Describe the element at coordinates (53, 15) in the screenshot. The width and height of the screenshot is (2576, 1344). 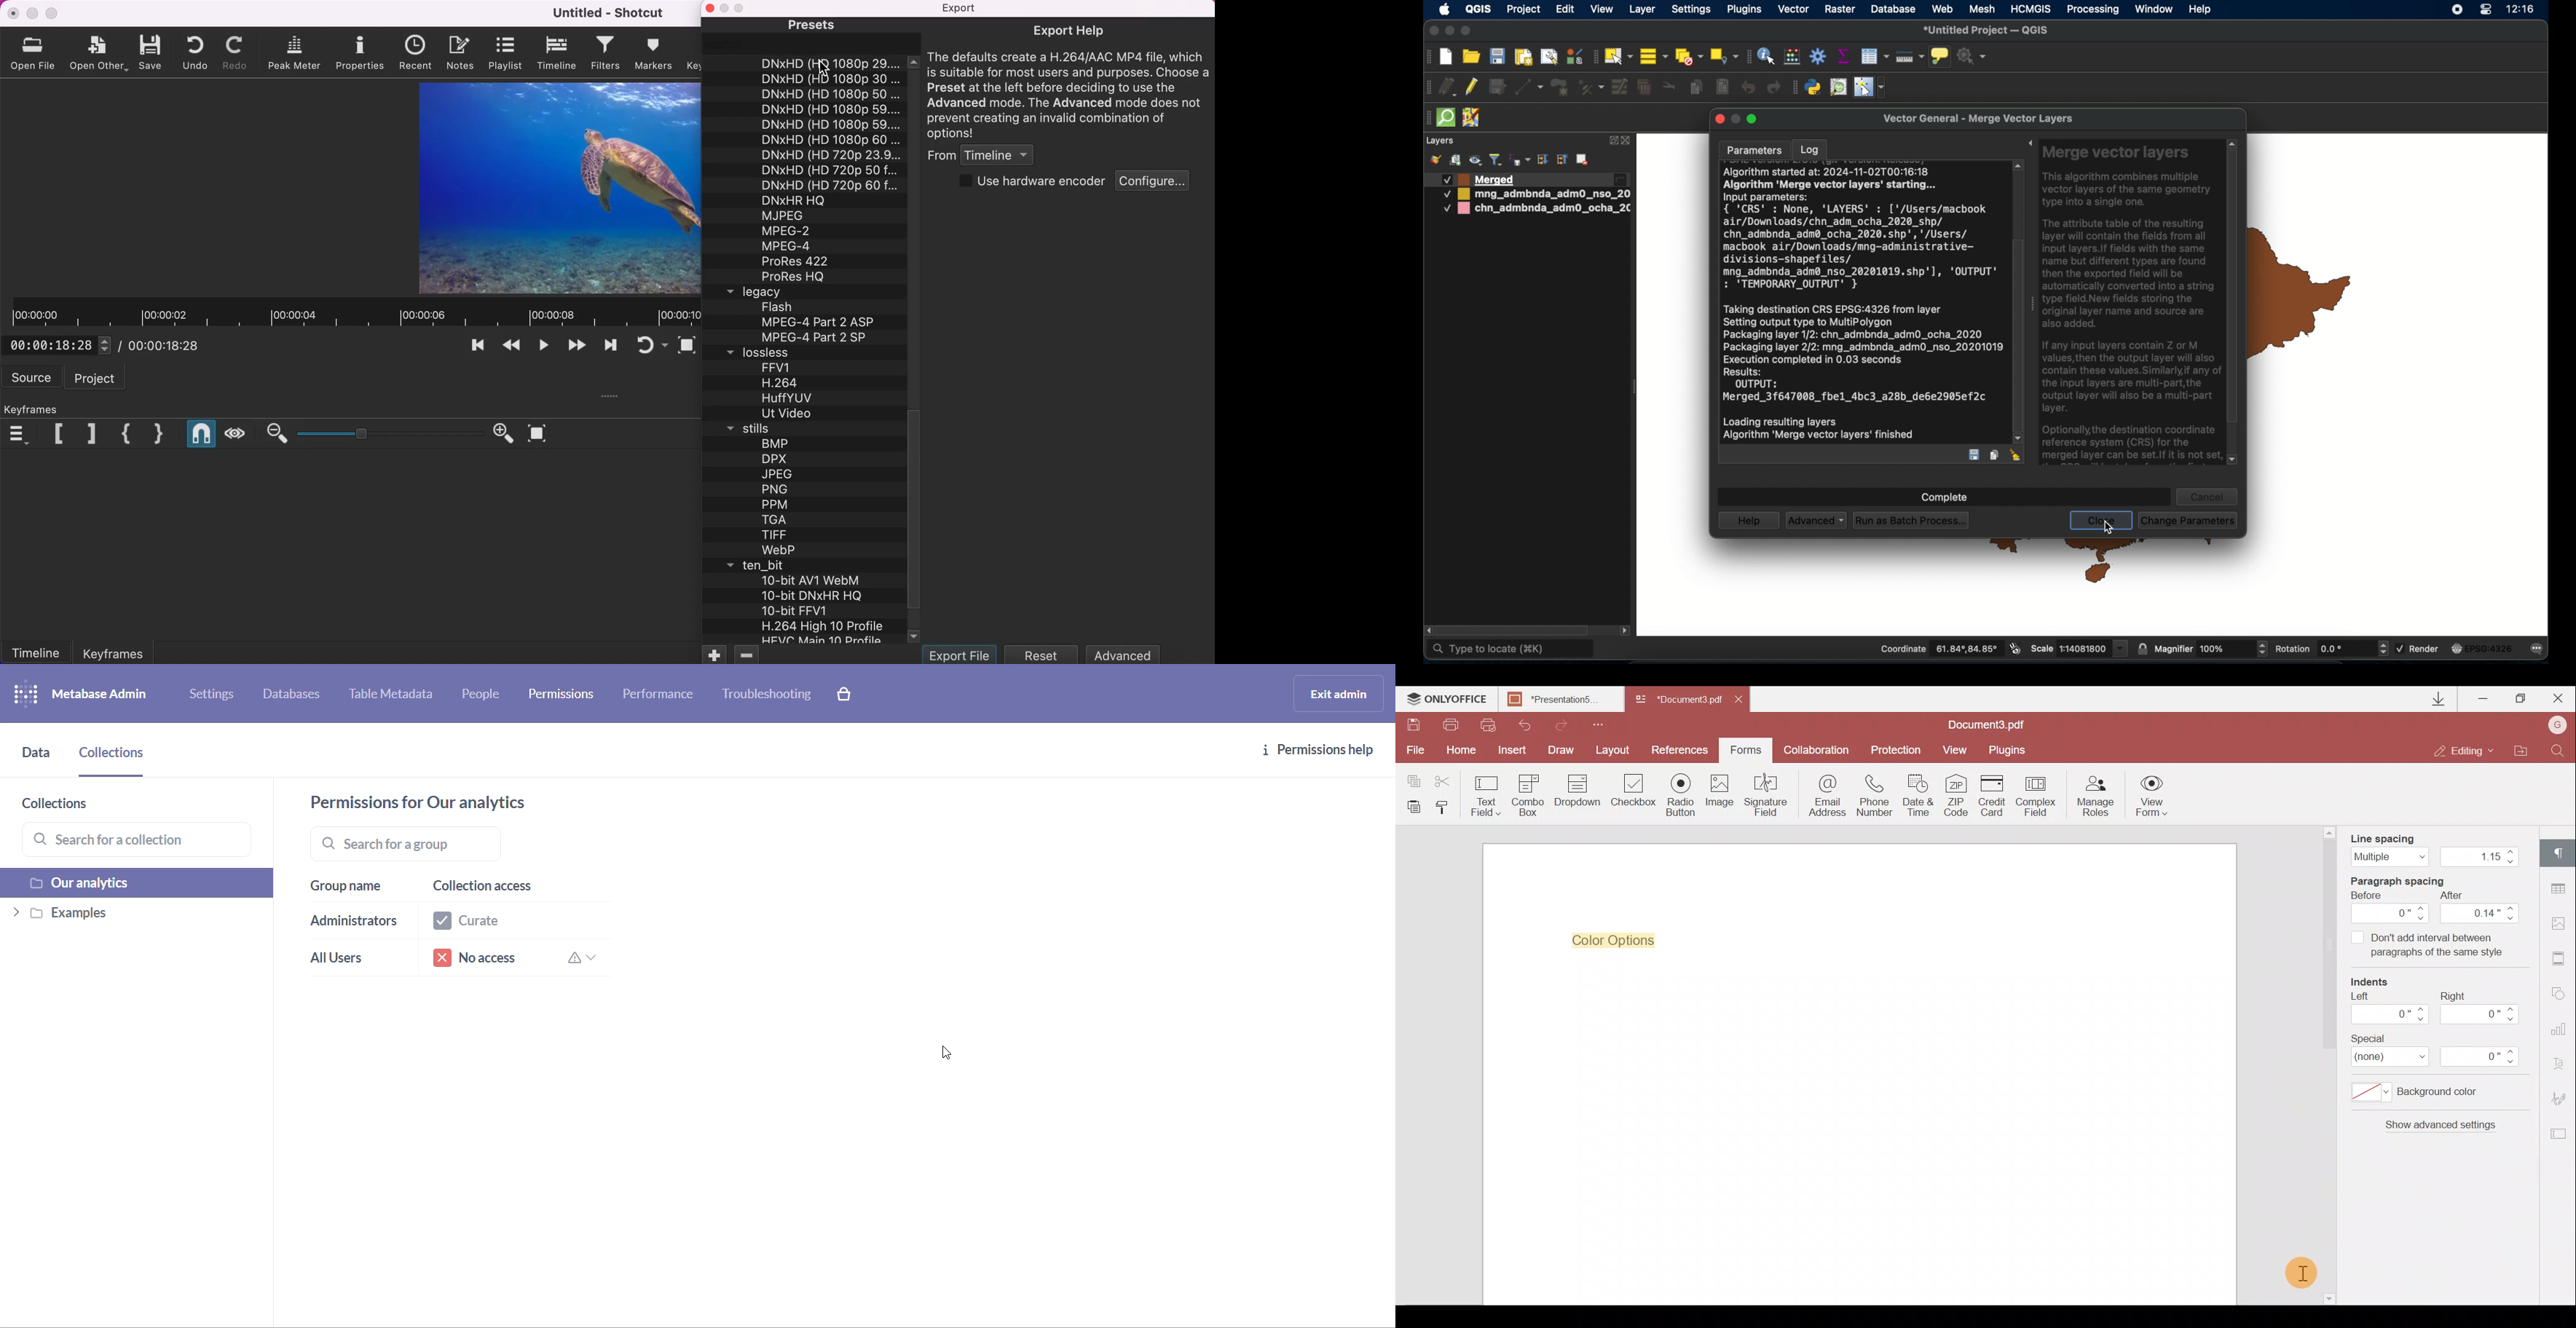
I see `maximize Shotcut` at that location.